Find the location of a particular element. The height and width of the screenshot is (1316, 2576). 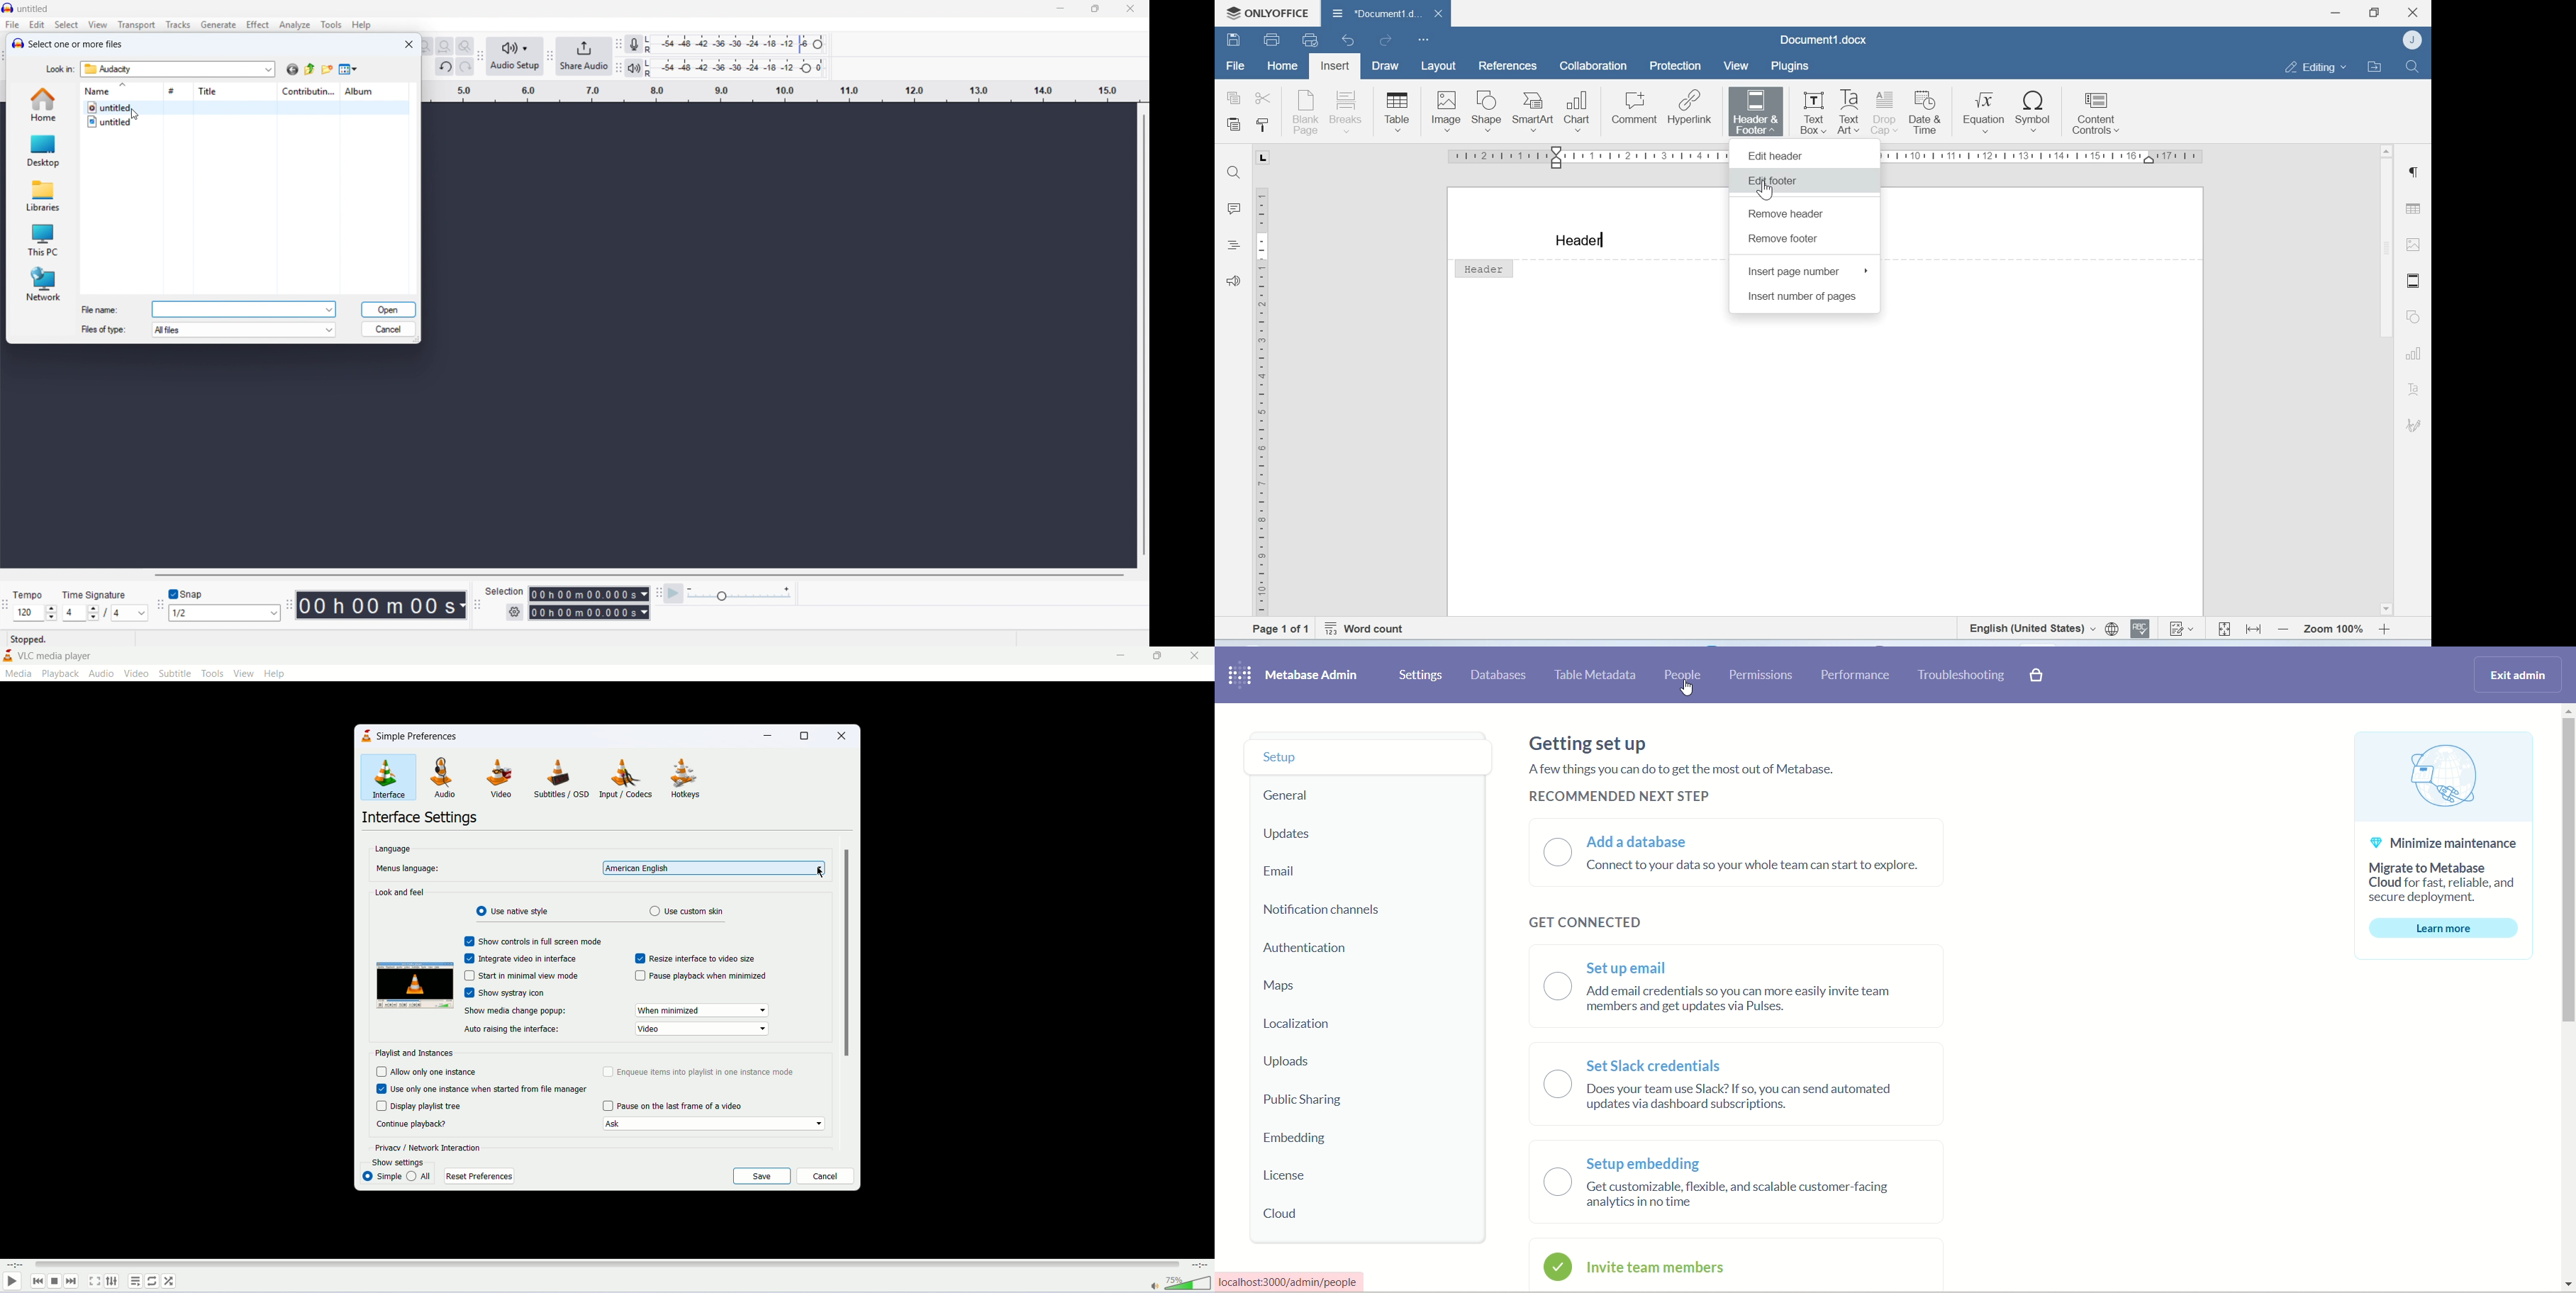

Image is located at coordinates (2415, 247).